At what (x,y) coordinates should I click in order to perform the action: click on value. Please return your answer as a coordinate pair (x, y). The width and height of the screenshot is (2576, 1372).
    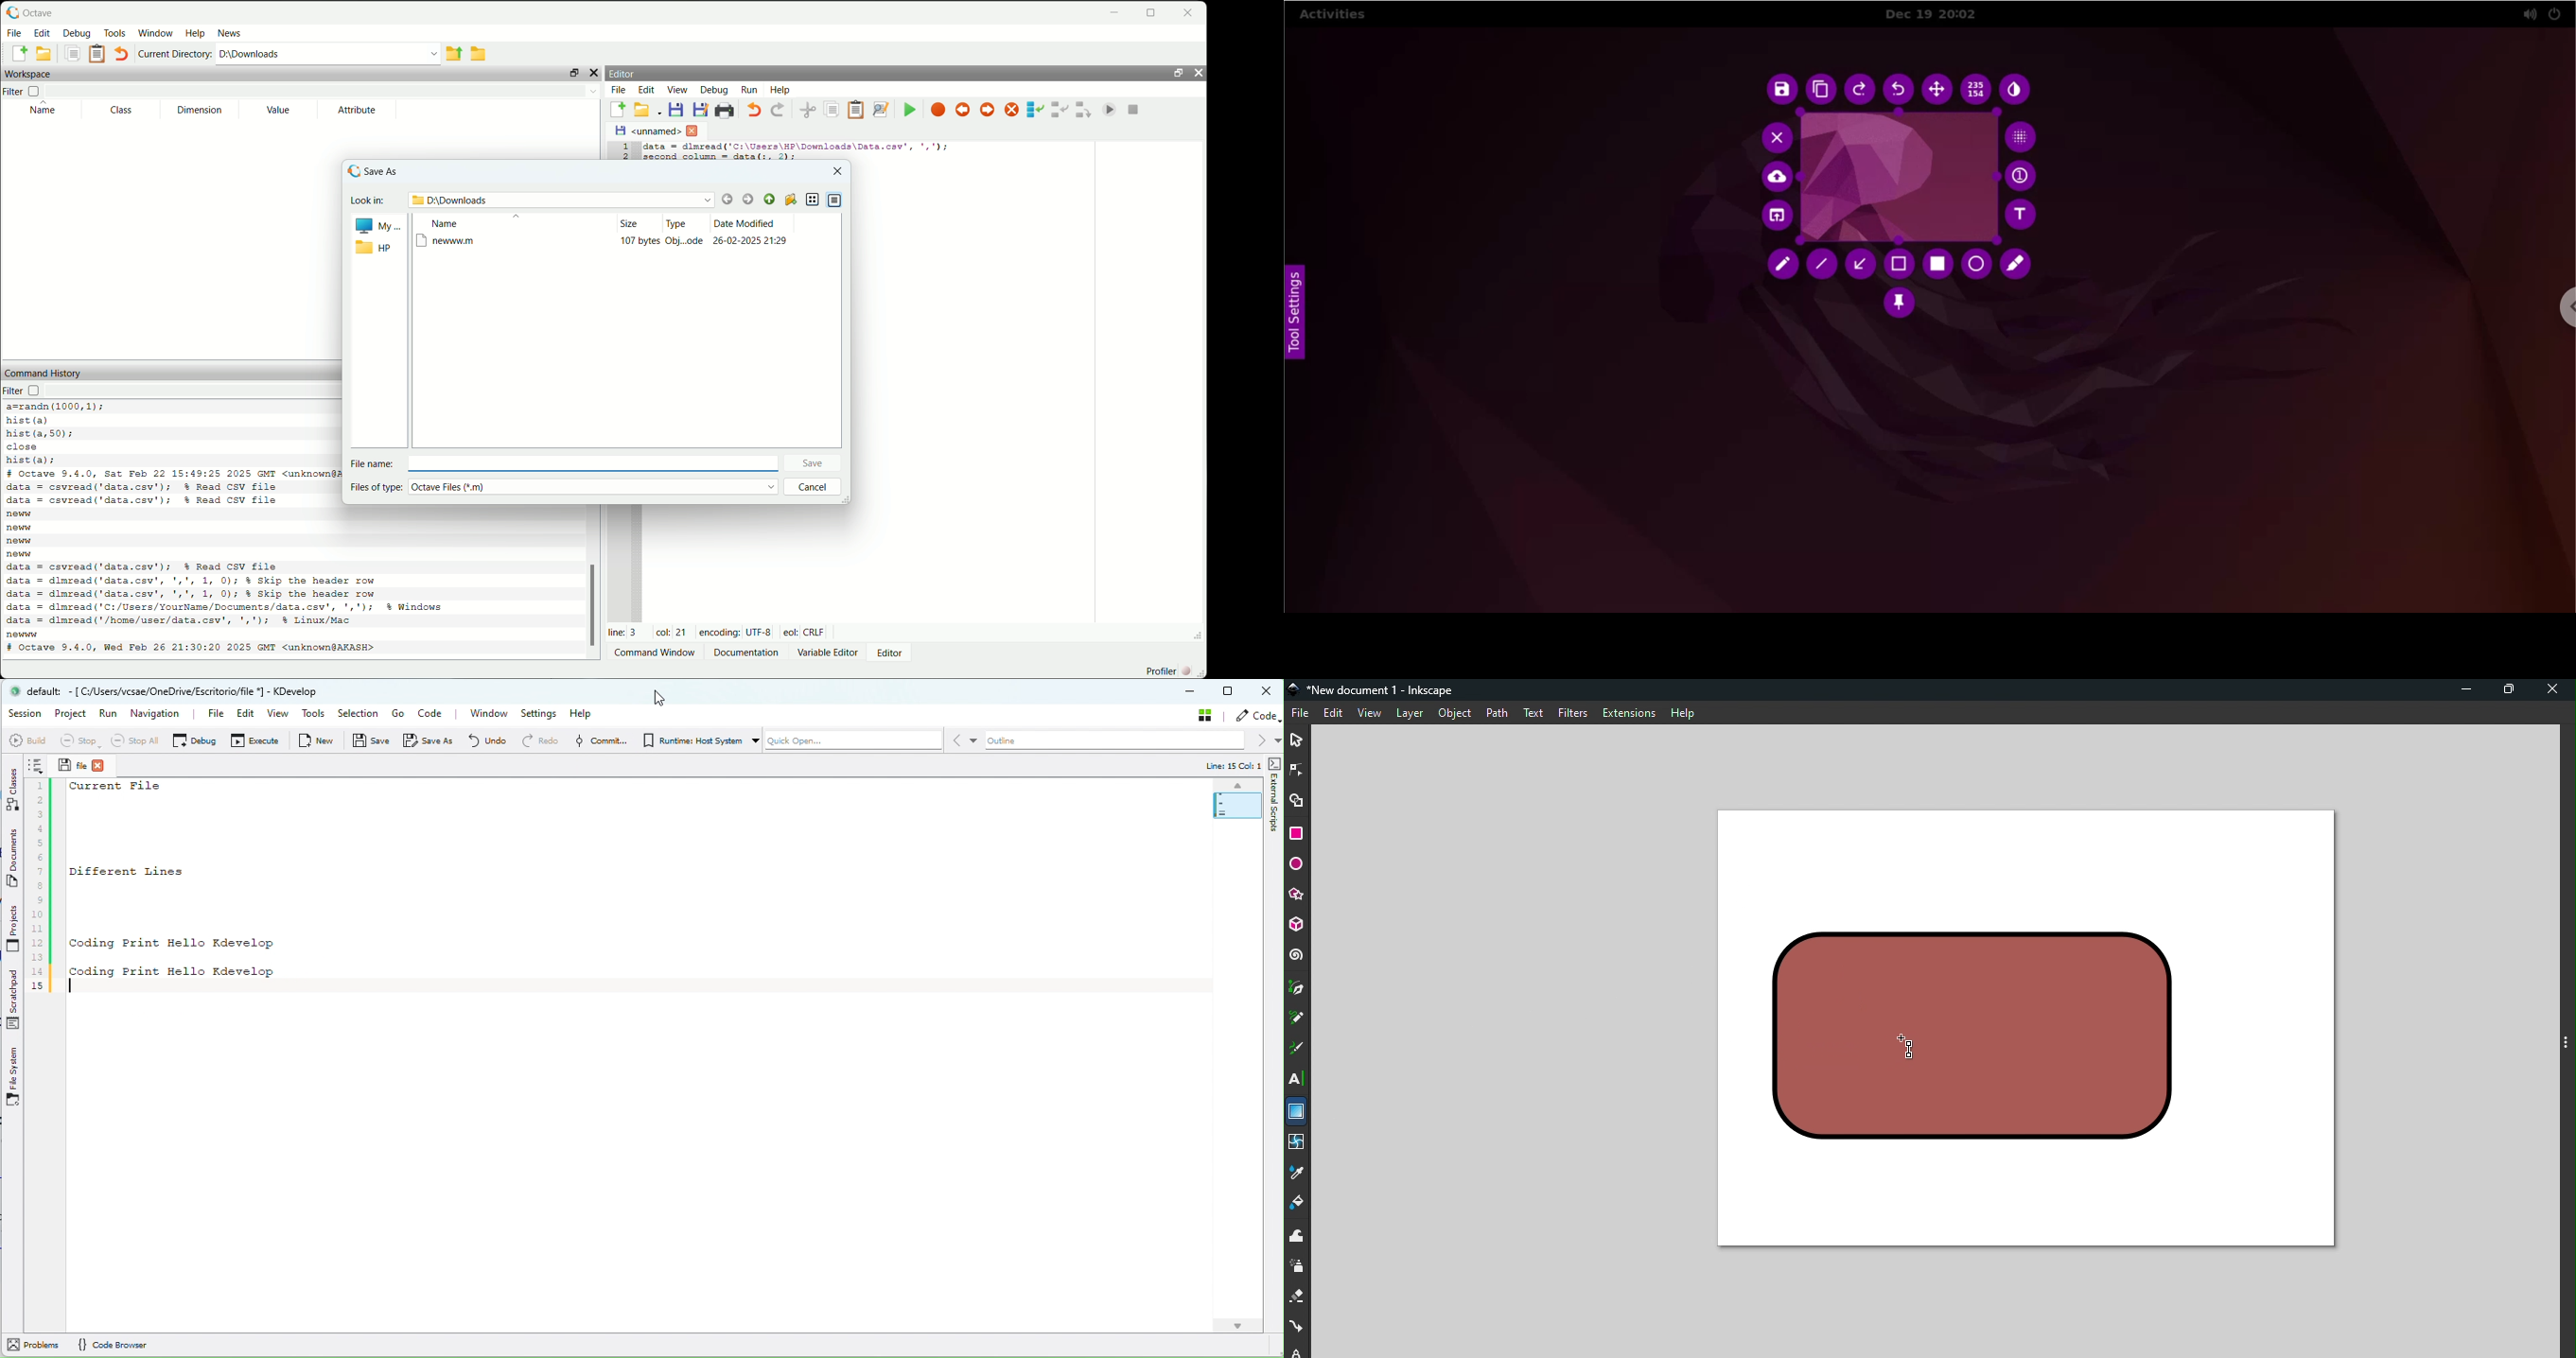
    Looking at the image, I should click on (277, 111).